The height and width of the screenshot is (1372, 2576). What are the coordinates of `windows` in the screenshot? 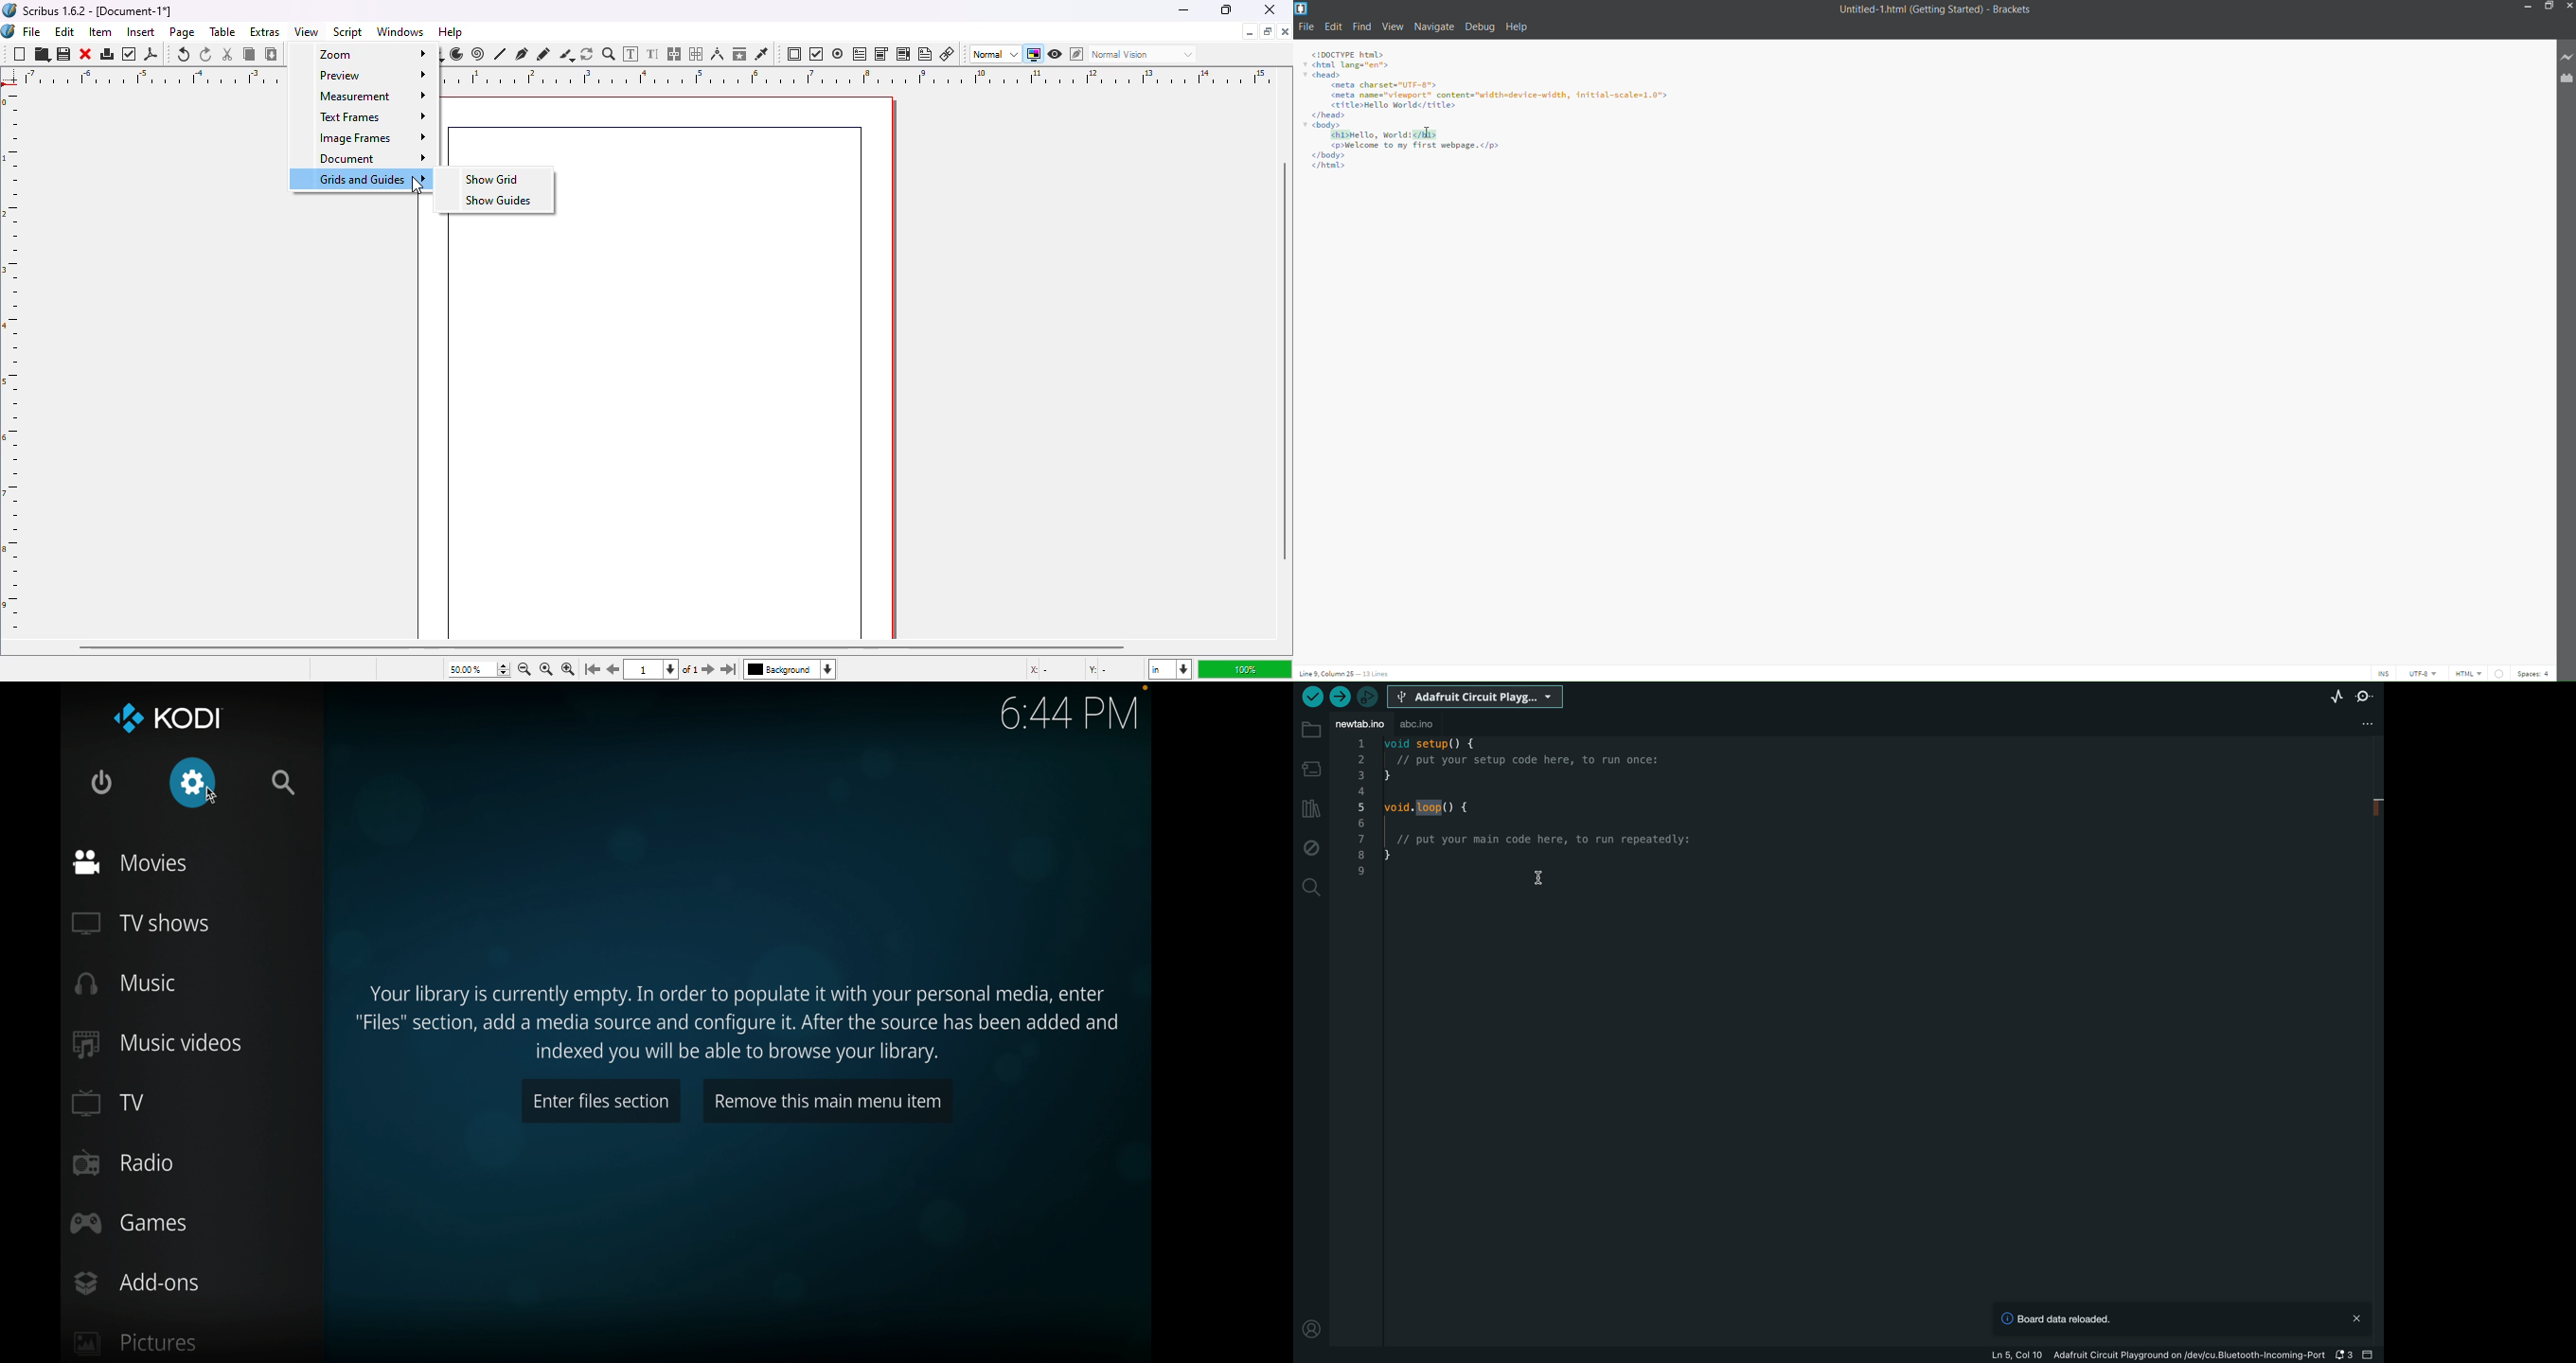 It's located at (400, 30).